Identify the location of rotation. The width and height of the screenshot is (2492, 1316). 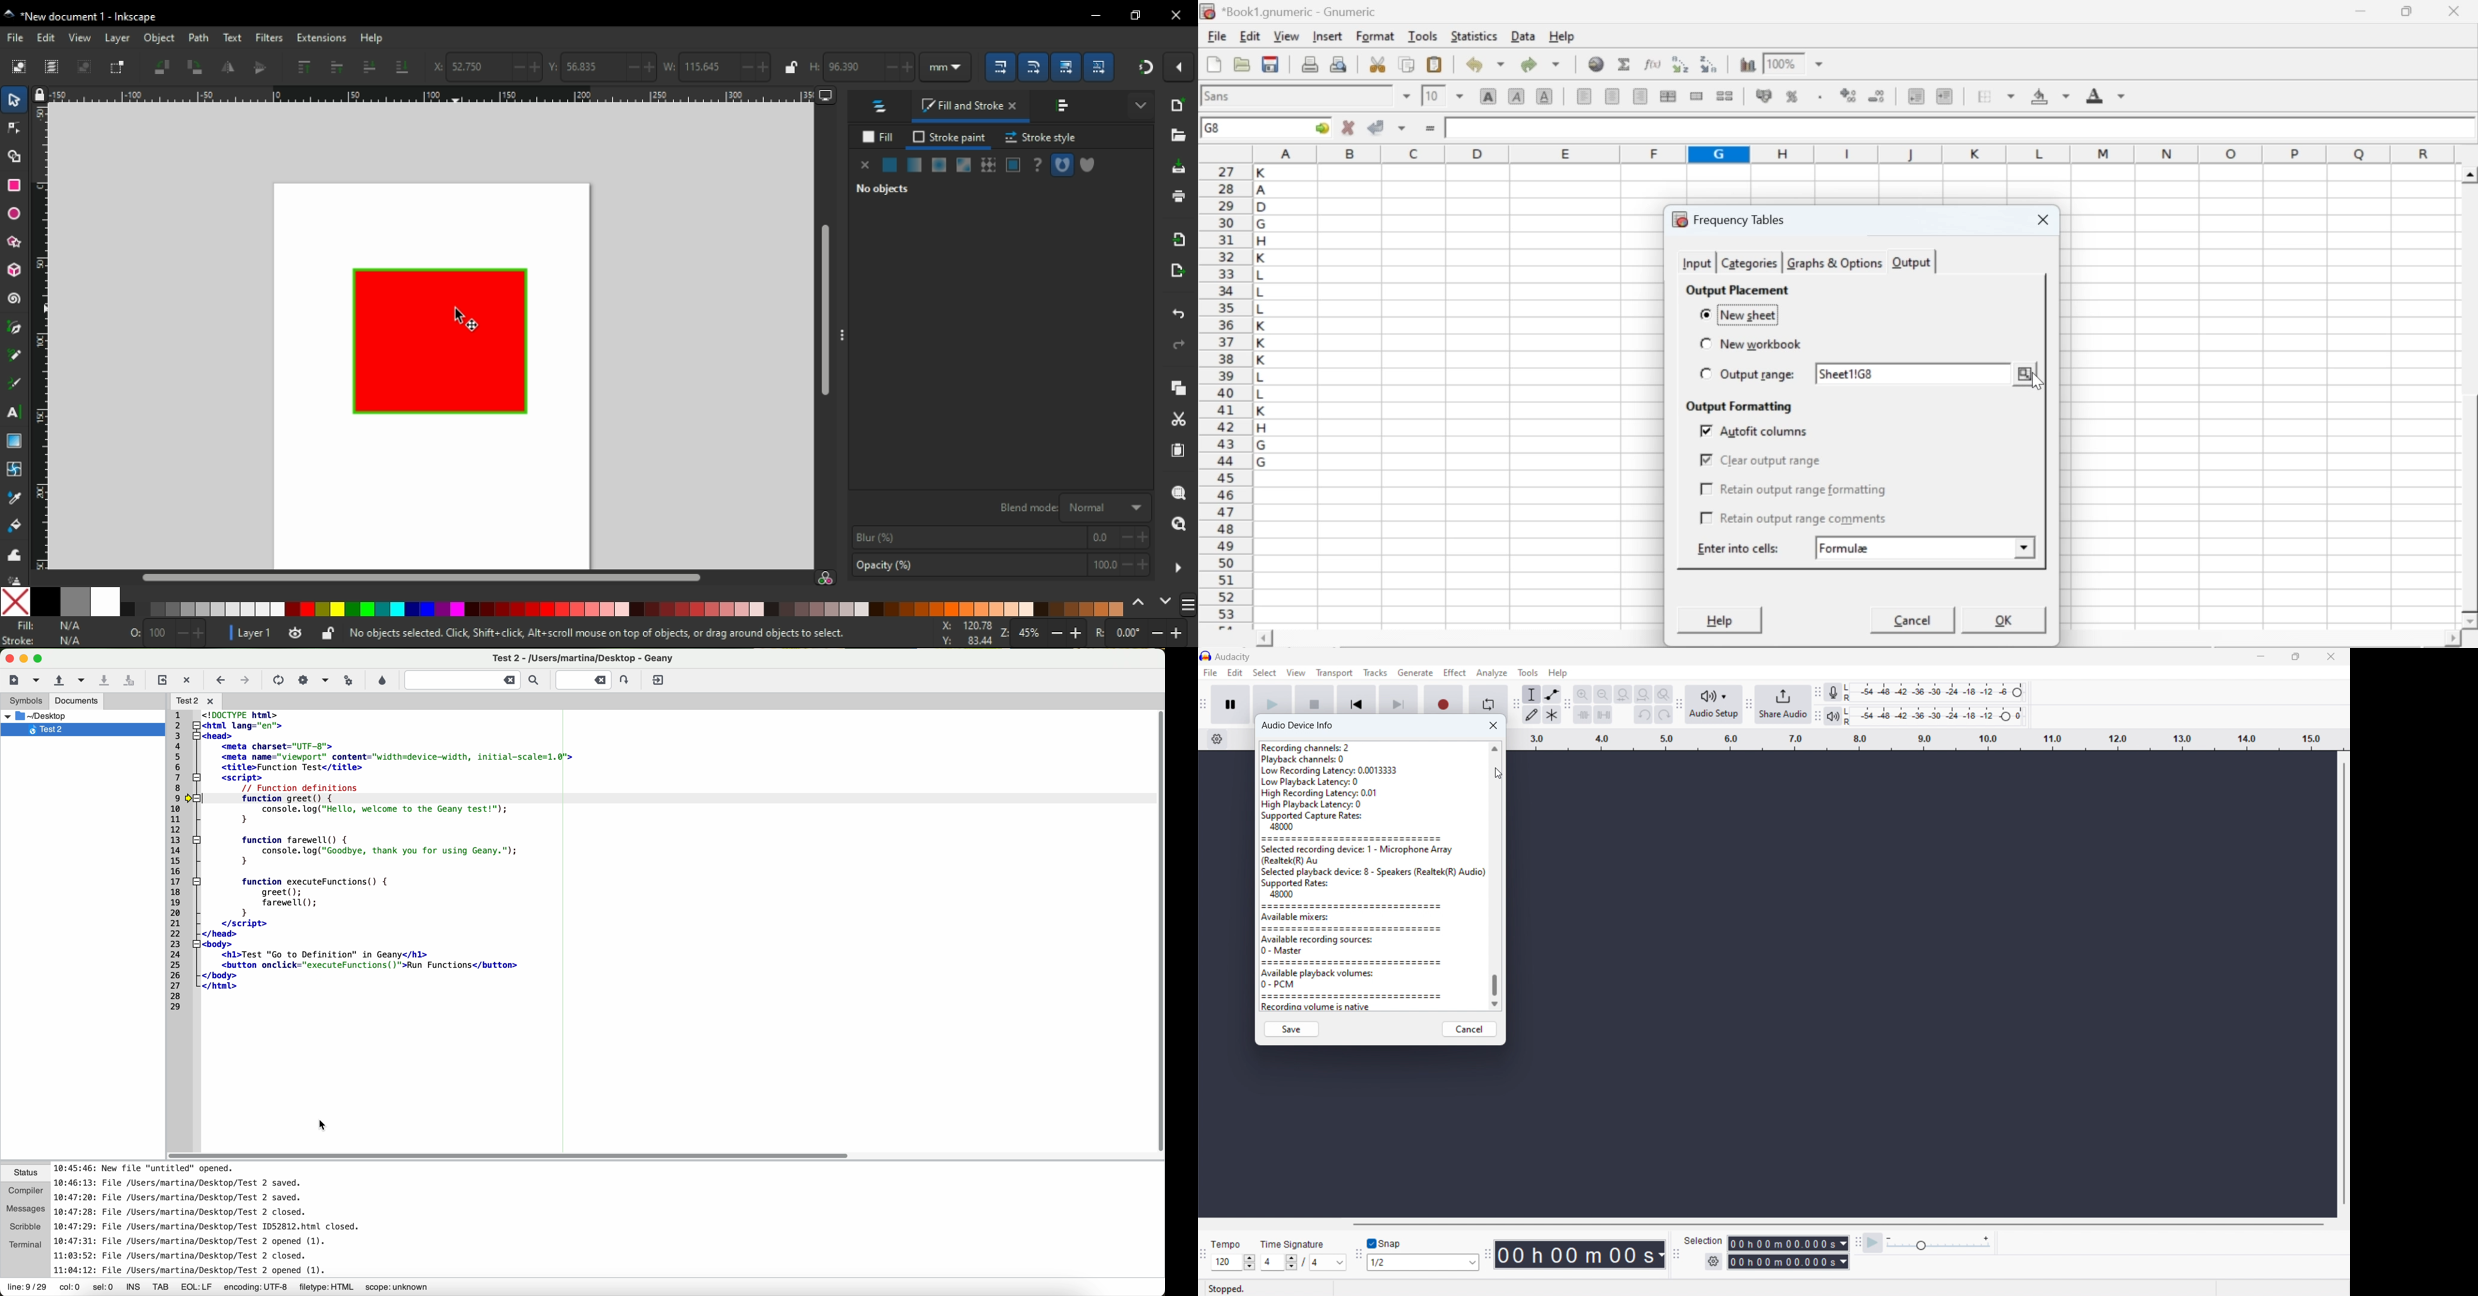
(1097, 632).